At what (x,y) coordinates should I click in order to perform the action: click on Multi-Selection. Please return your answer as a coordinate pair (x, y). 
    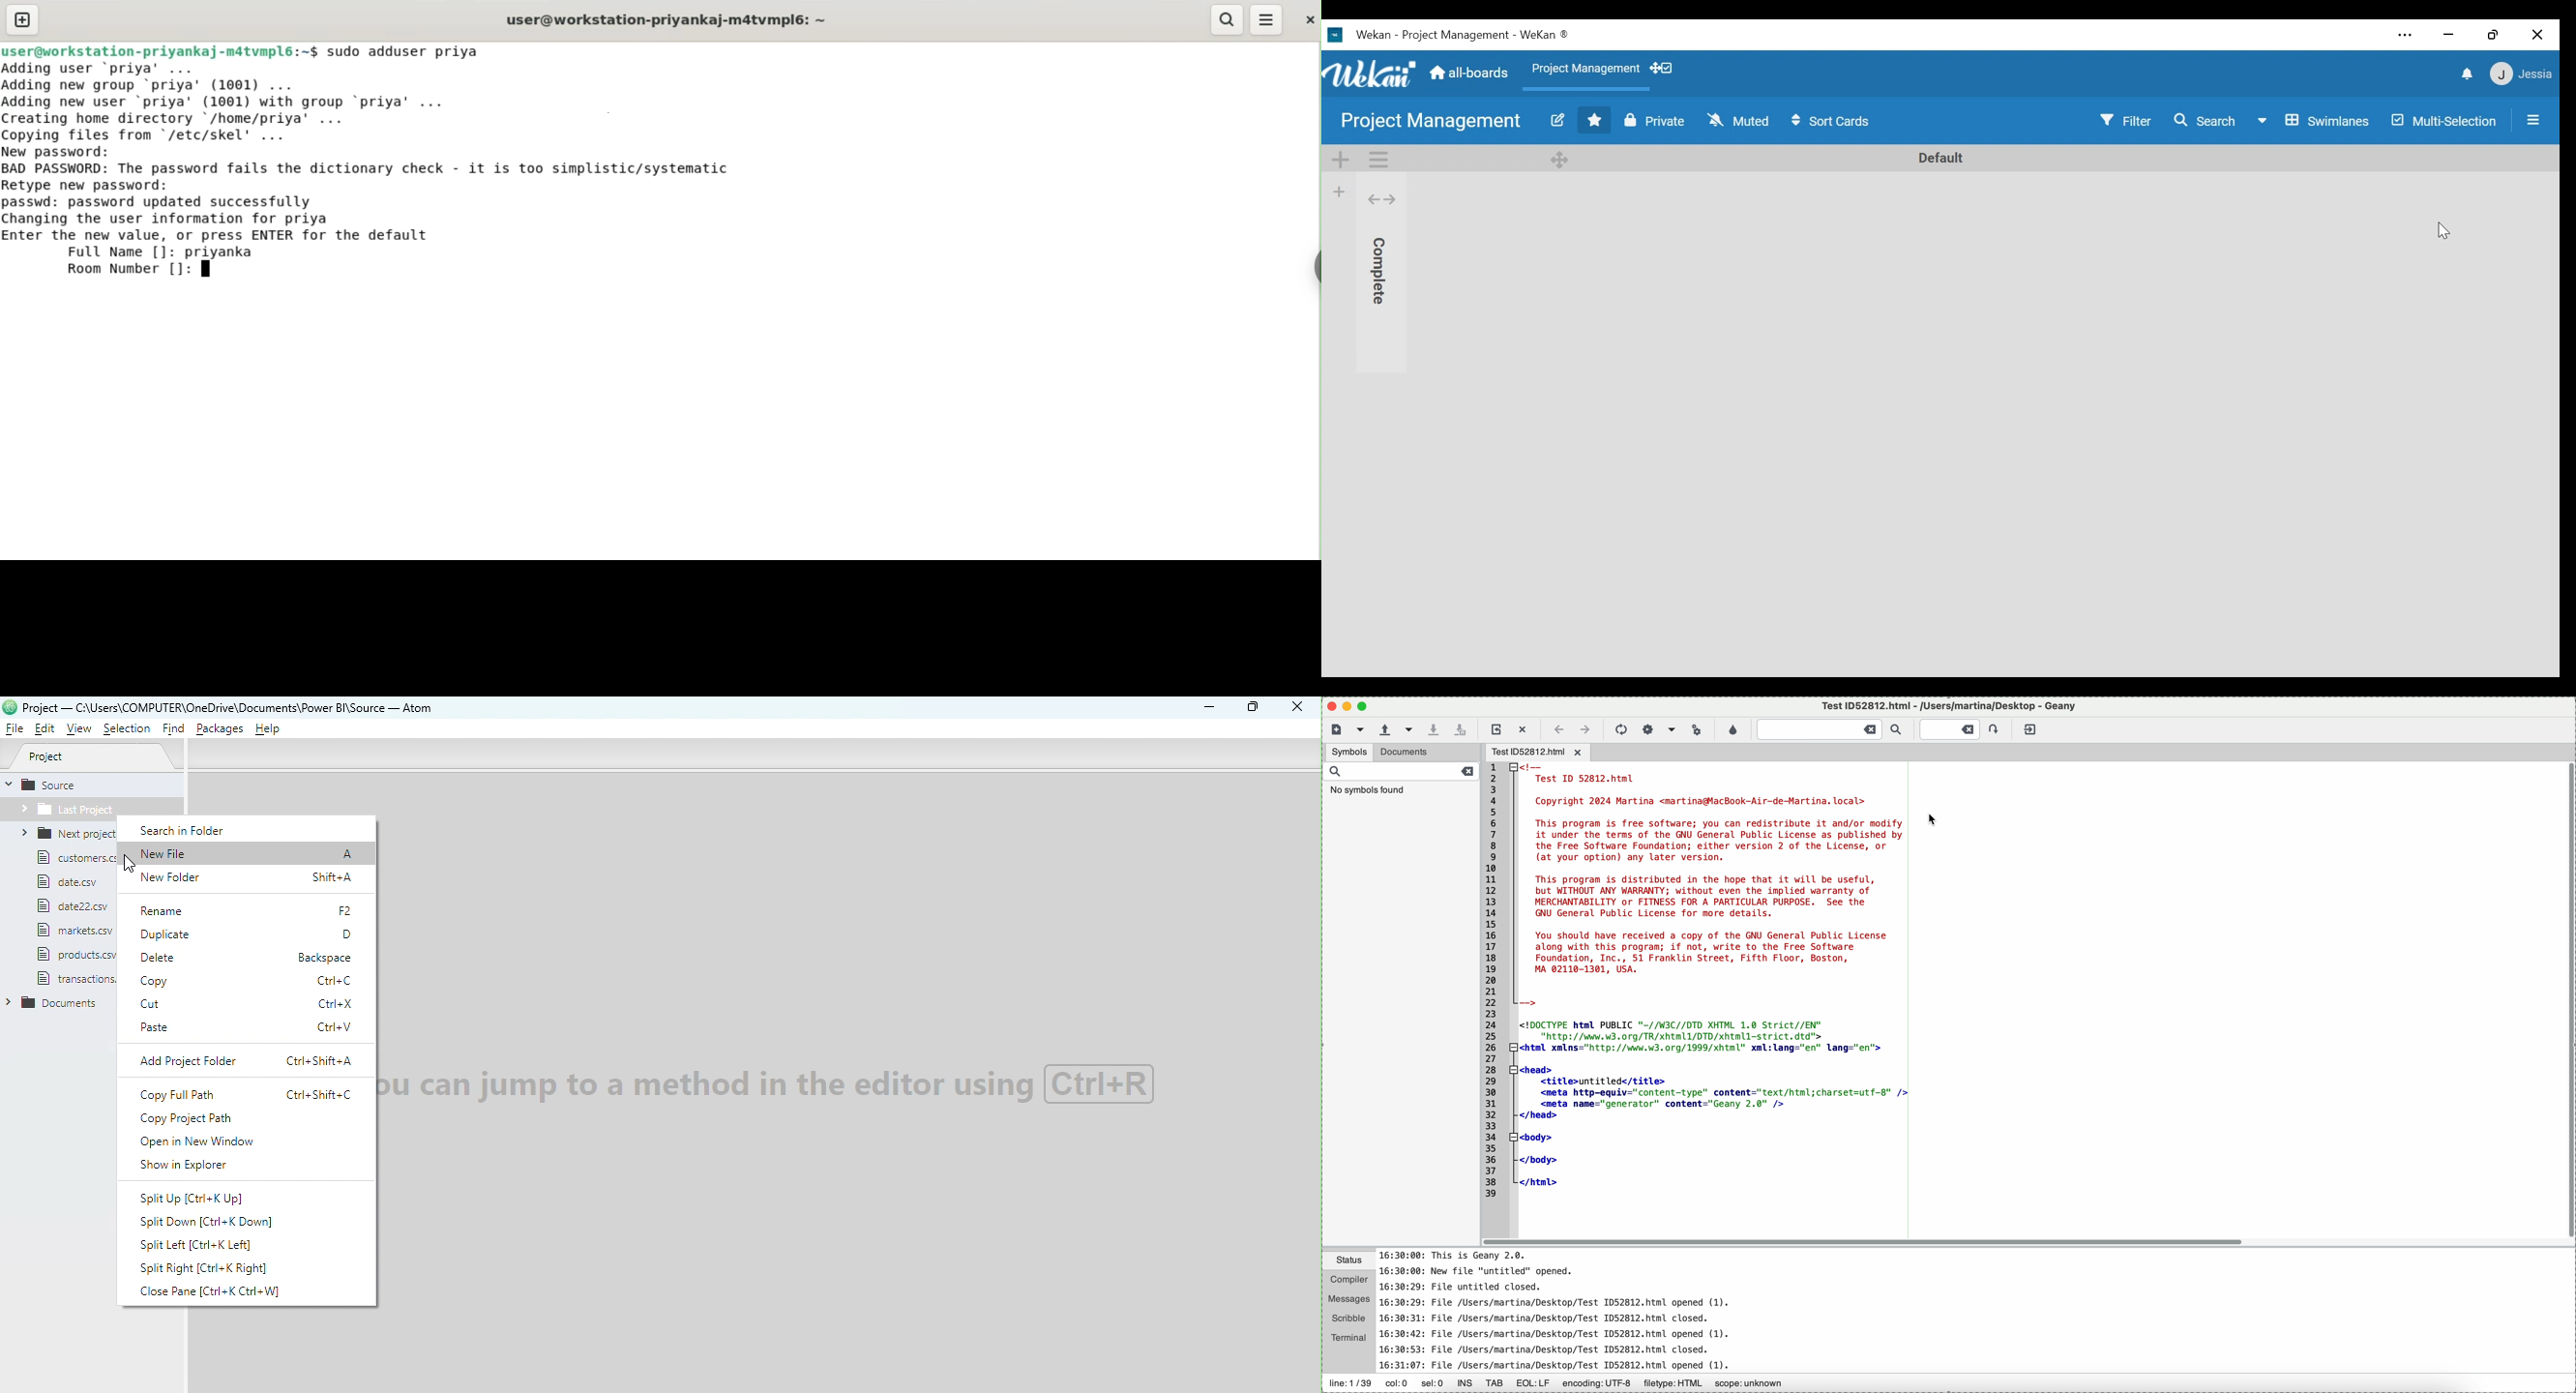
    Looking at the image, I should click on (2444, 121).